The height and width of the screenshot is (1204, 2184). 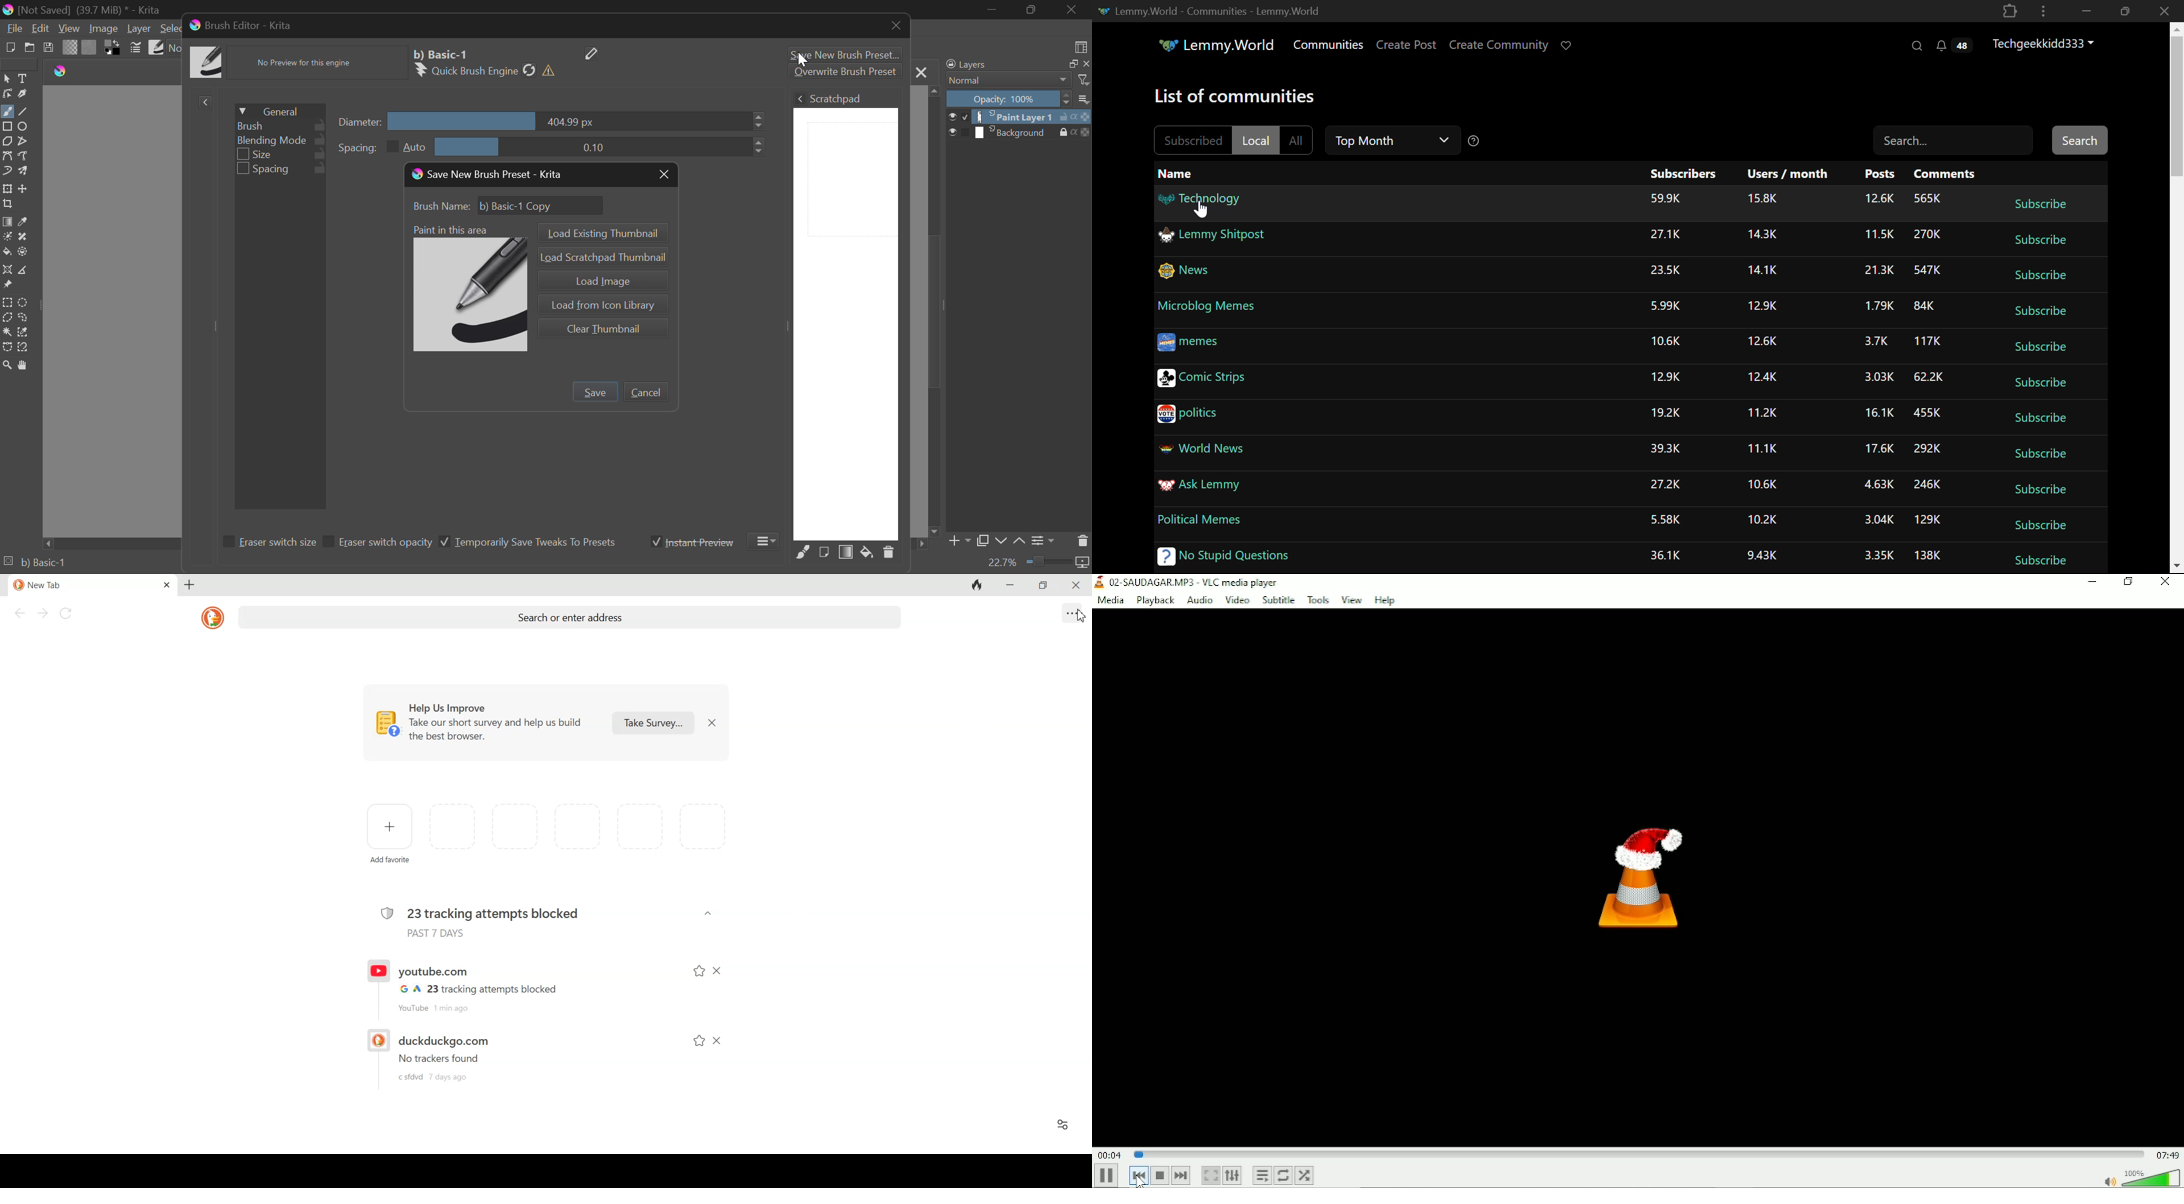 I want to click on Technology, so click(x=1199, y=199).